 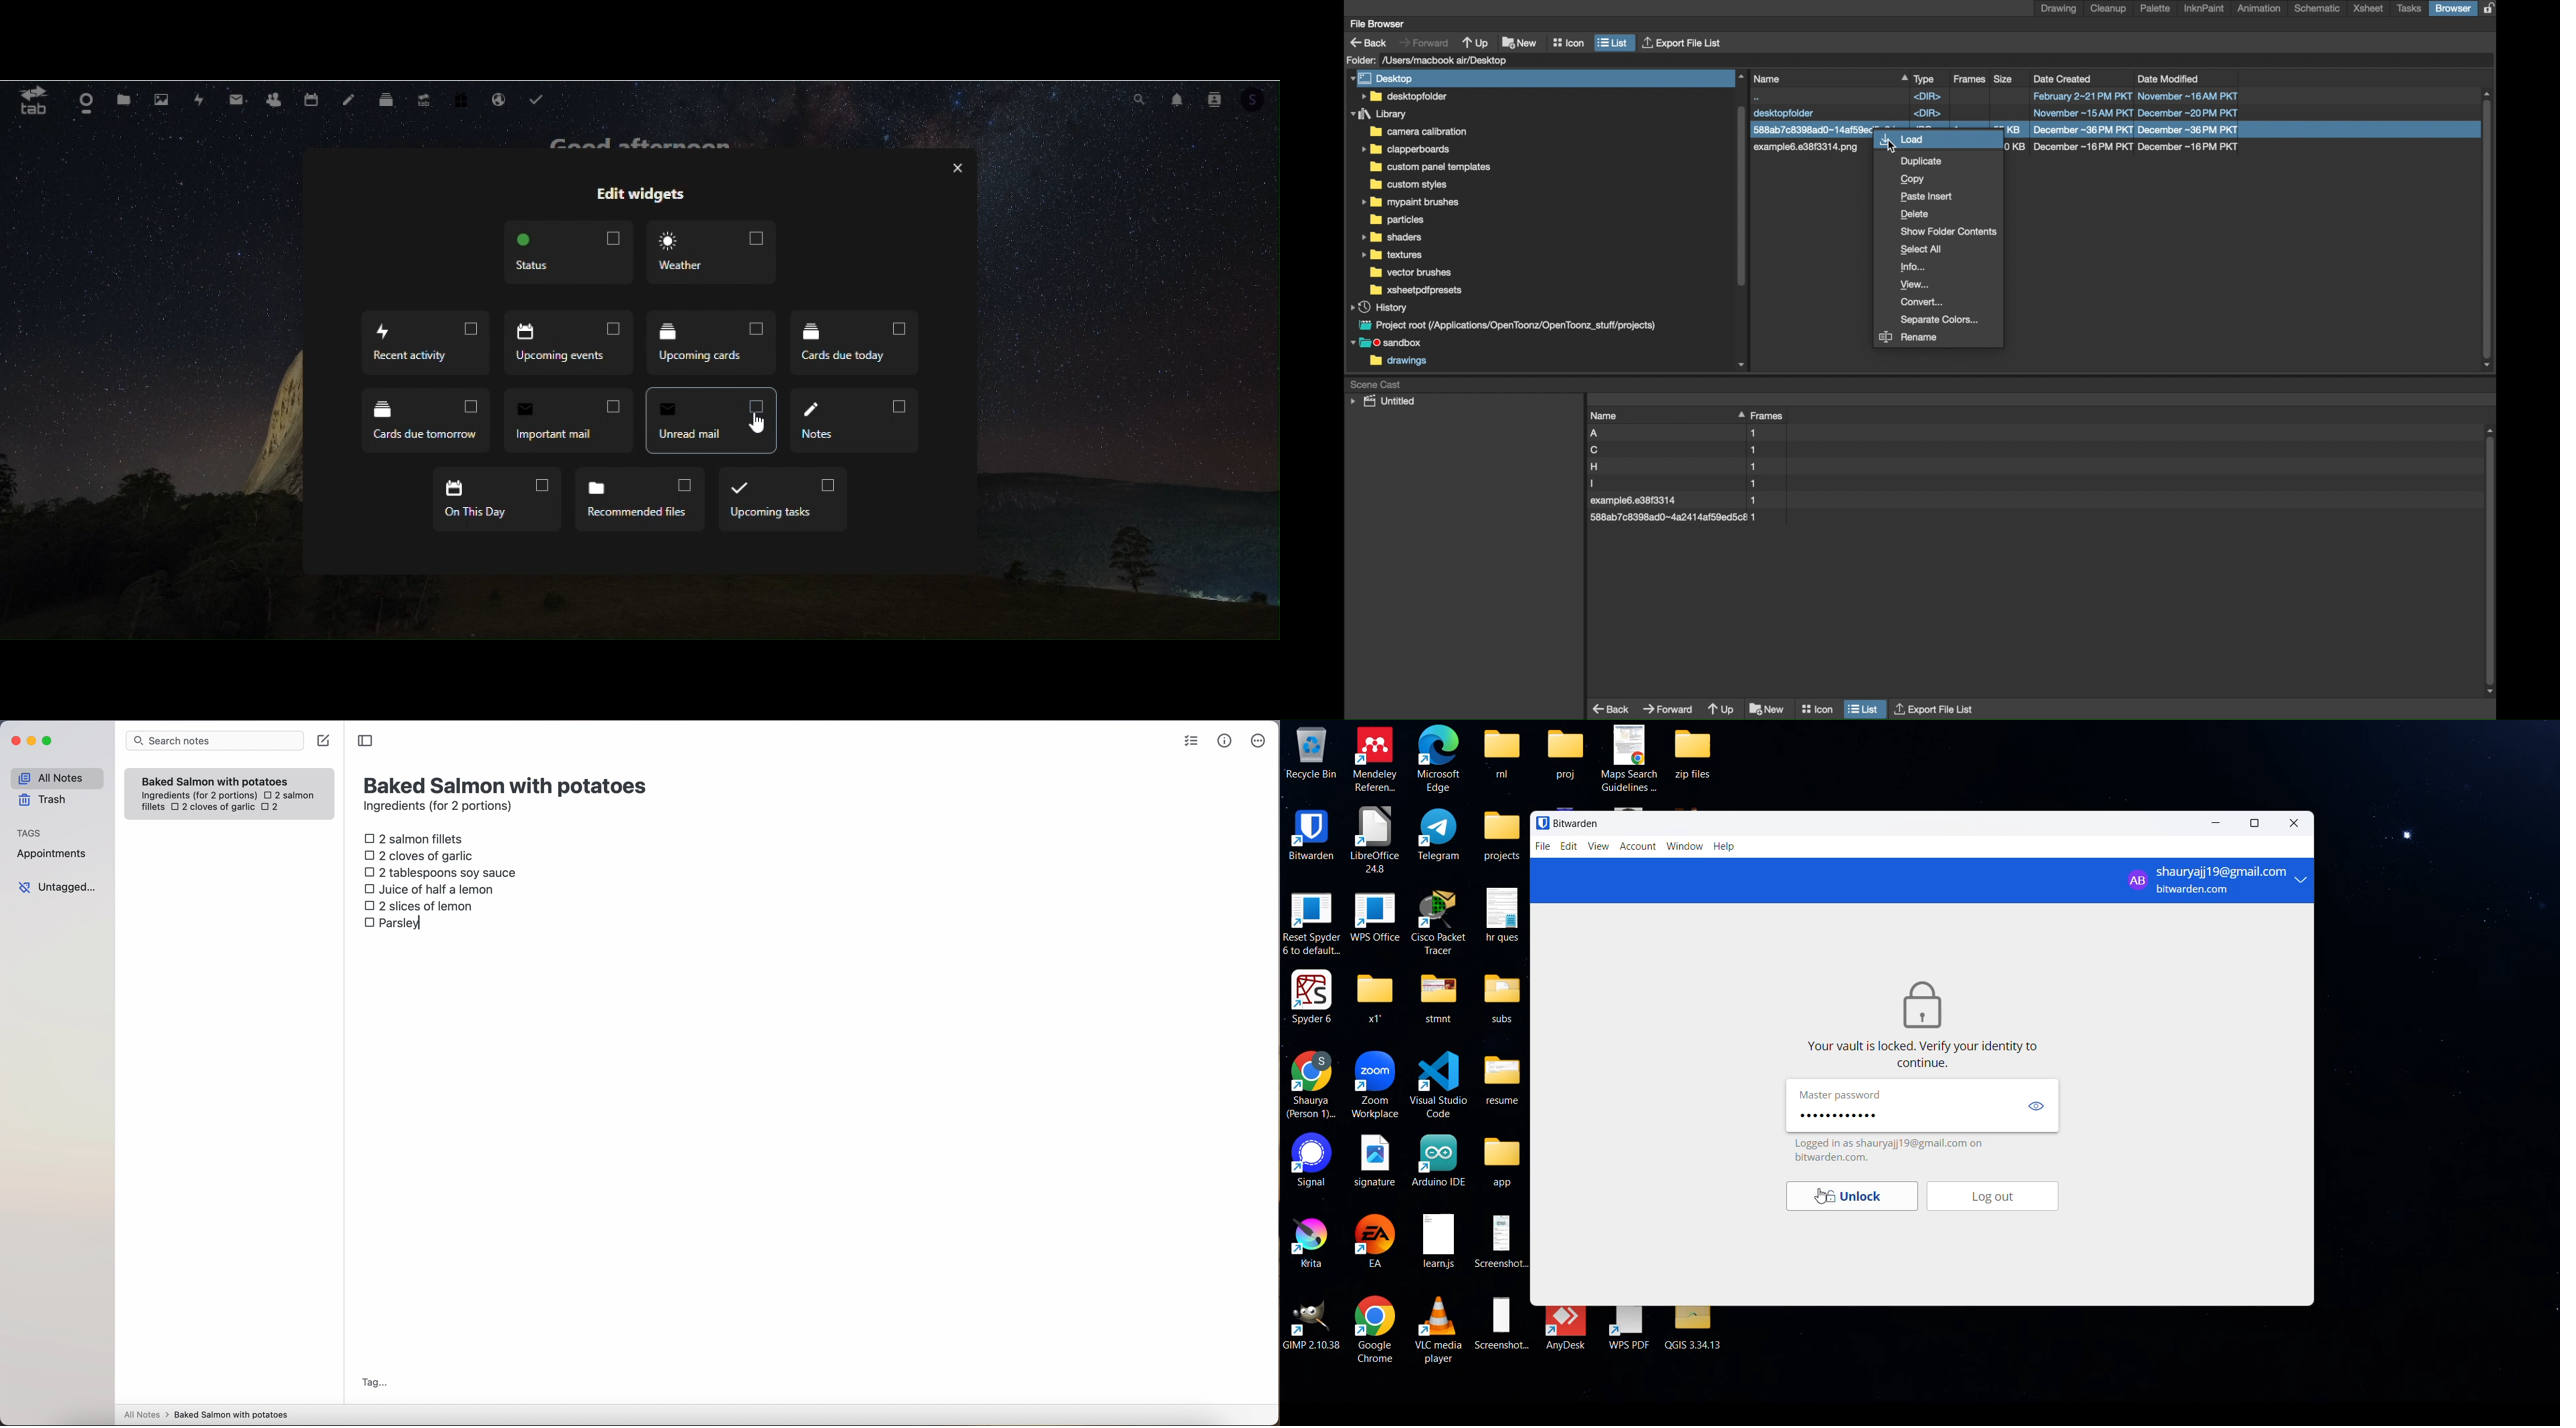 I want to click on up, so click(x=1721, y=711).